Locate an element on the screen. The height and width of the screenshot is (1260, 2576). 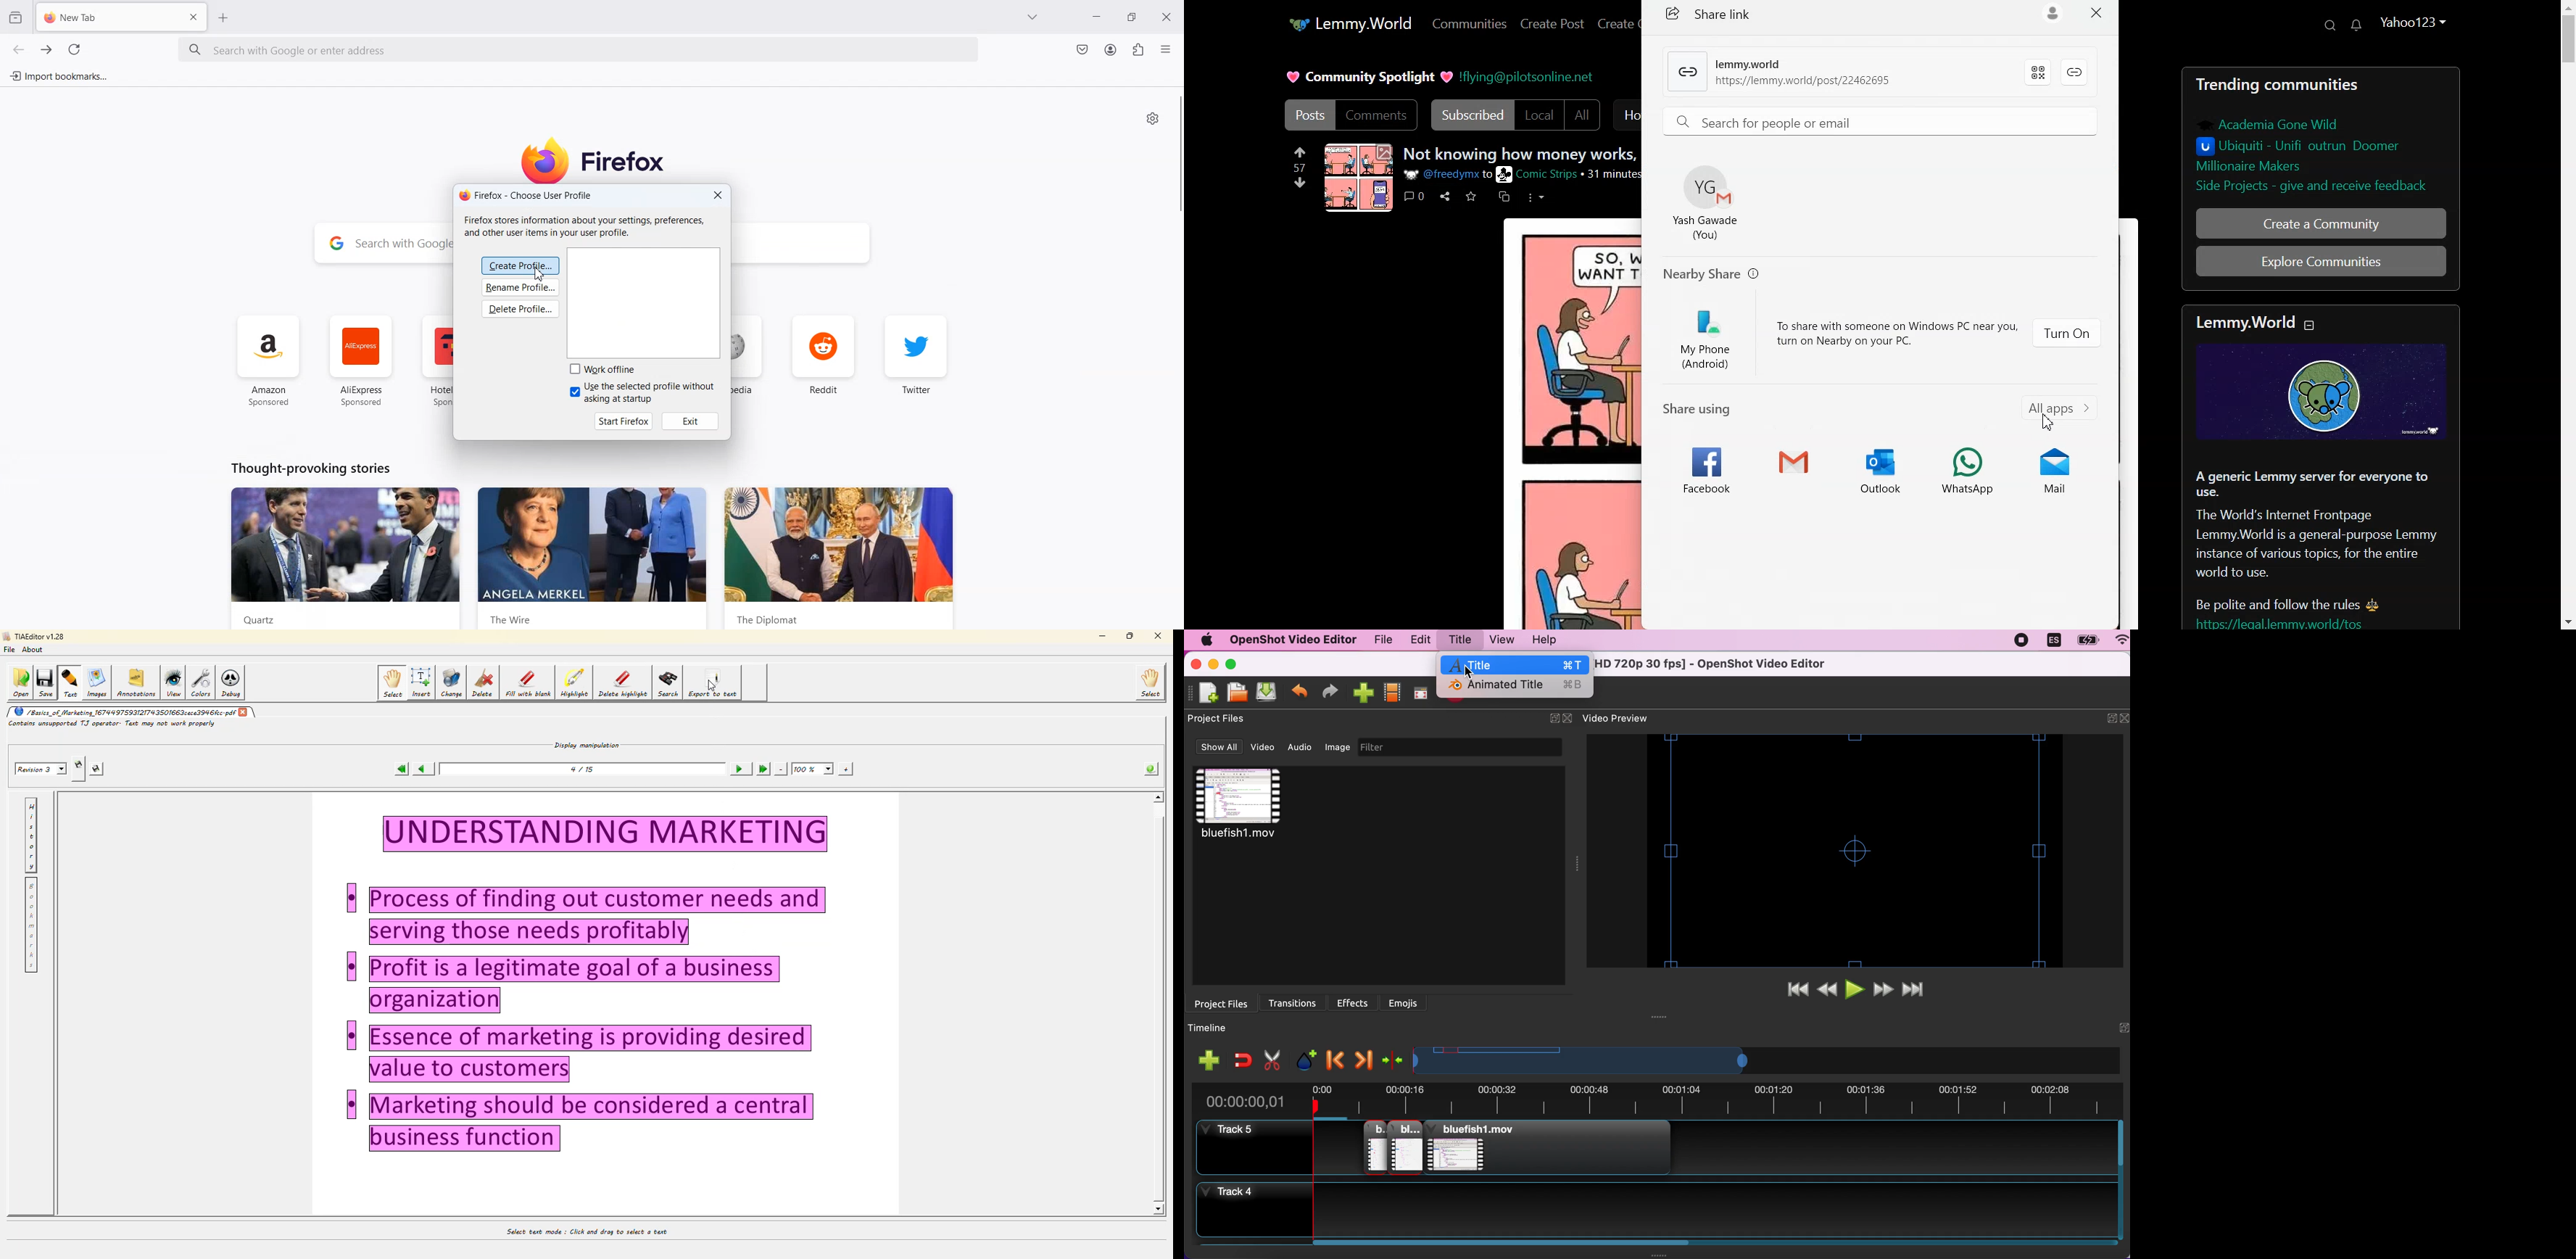
Close is located at coordinates (718, 196).